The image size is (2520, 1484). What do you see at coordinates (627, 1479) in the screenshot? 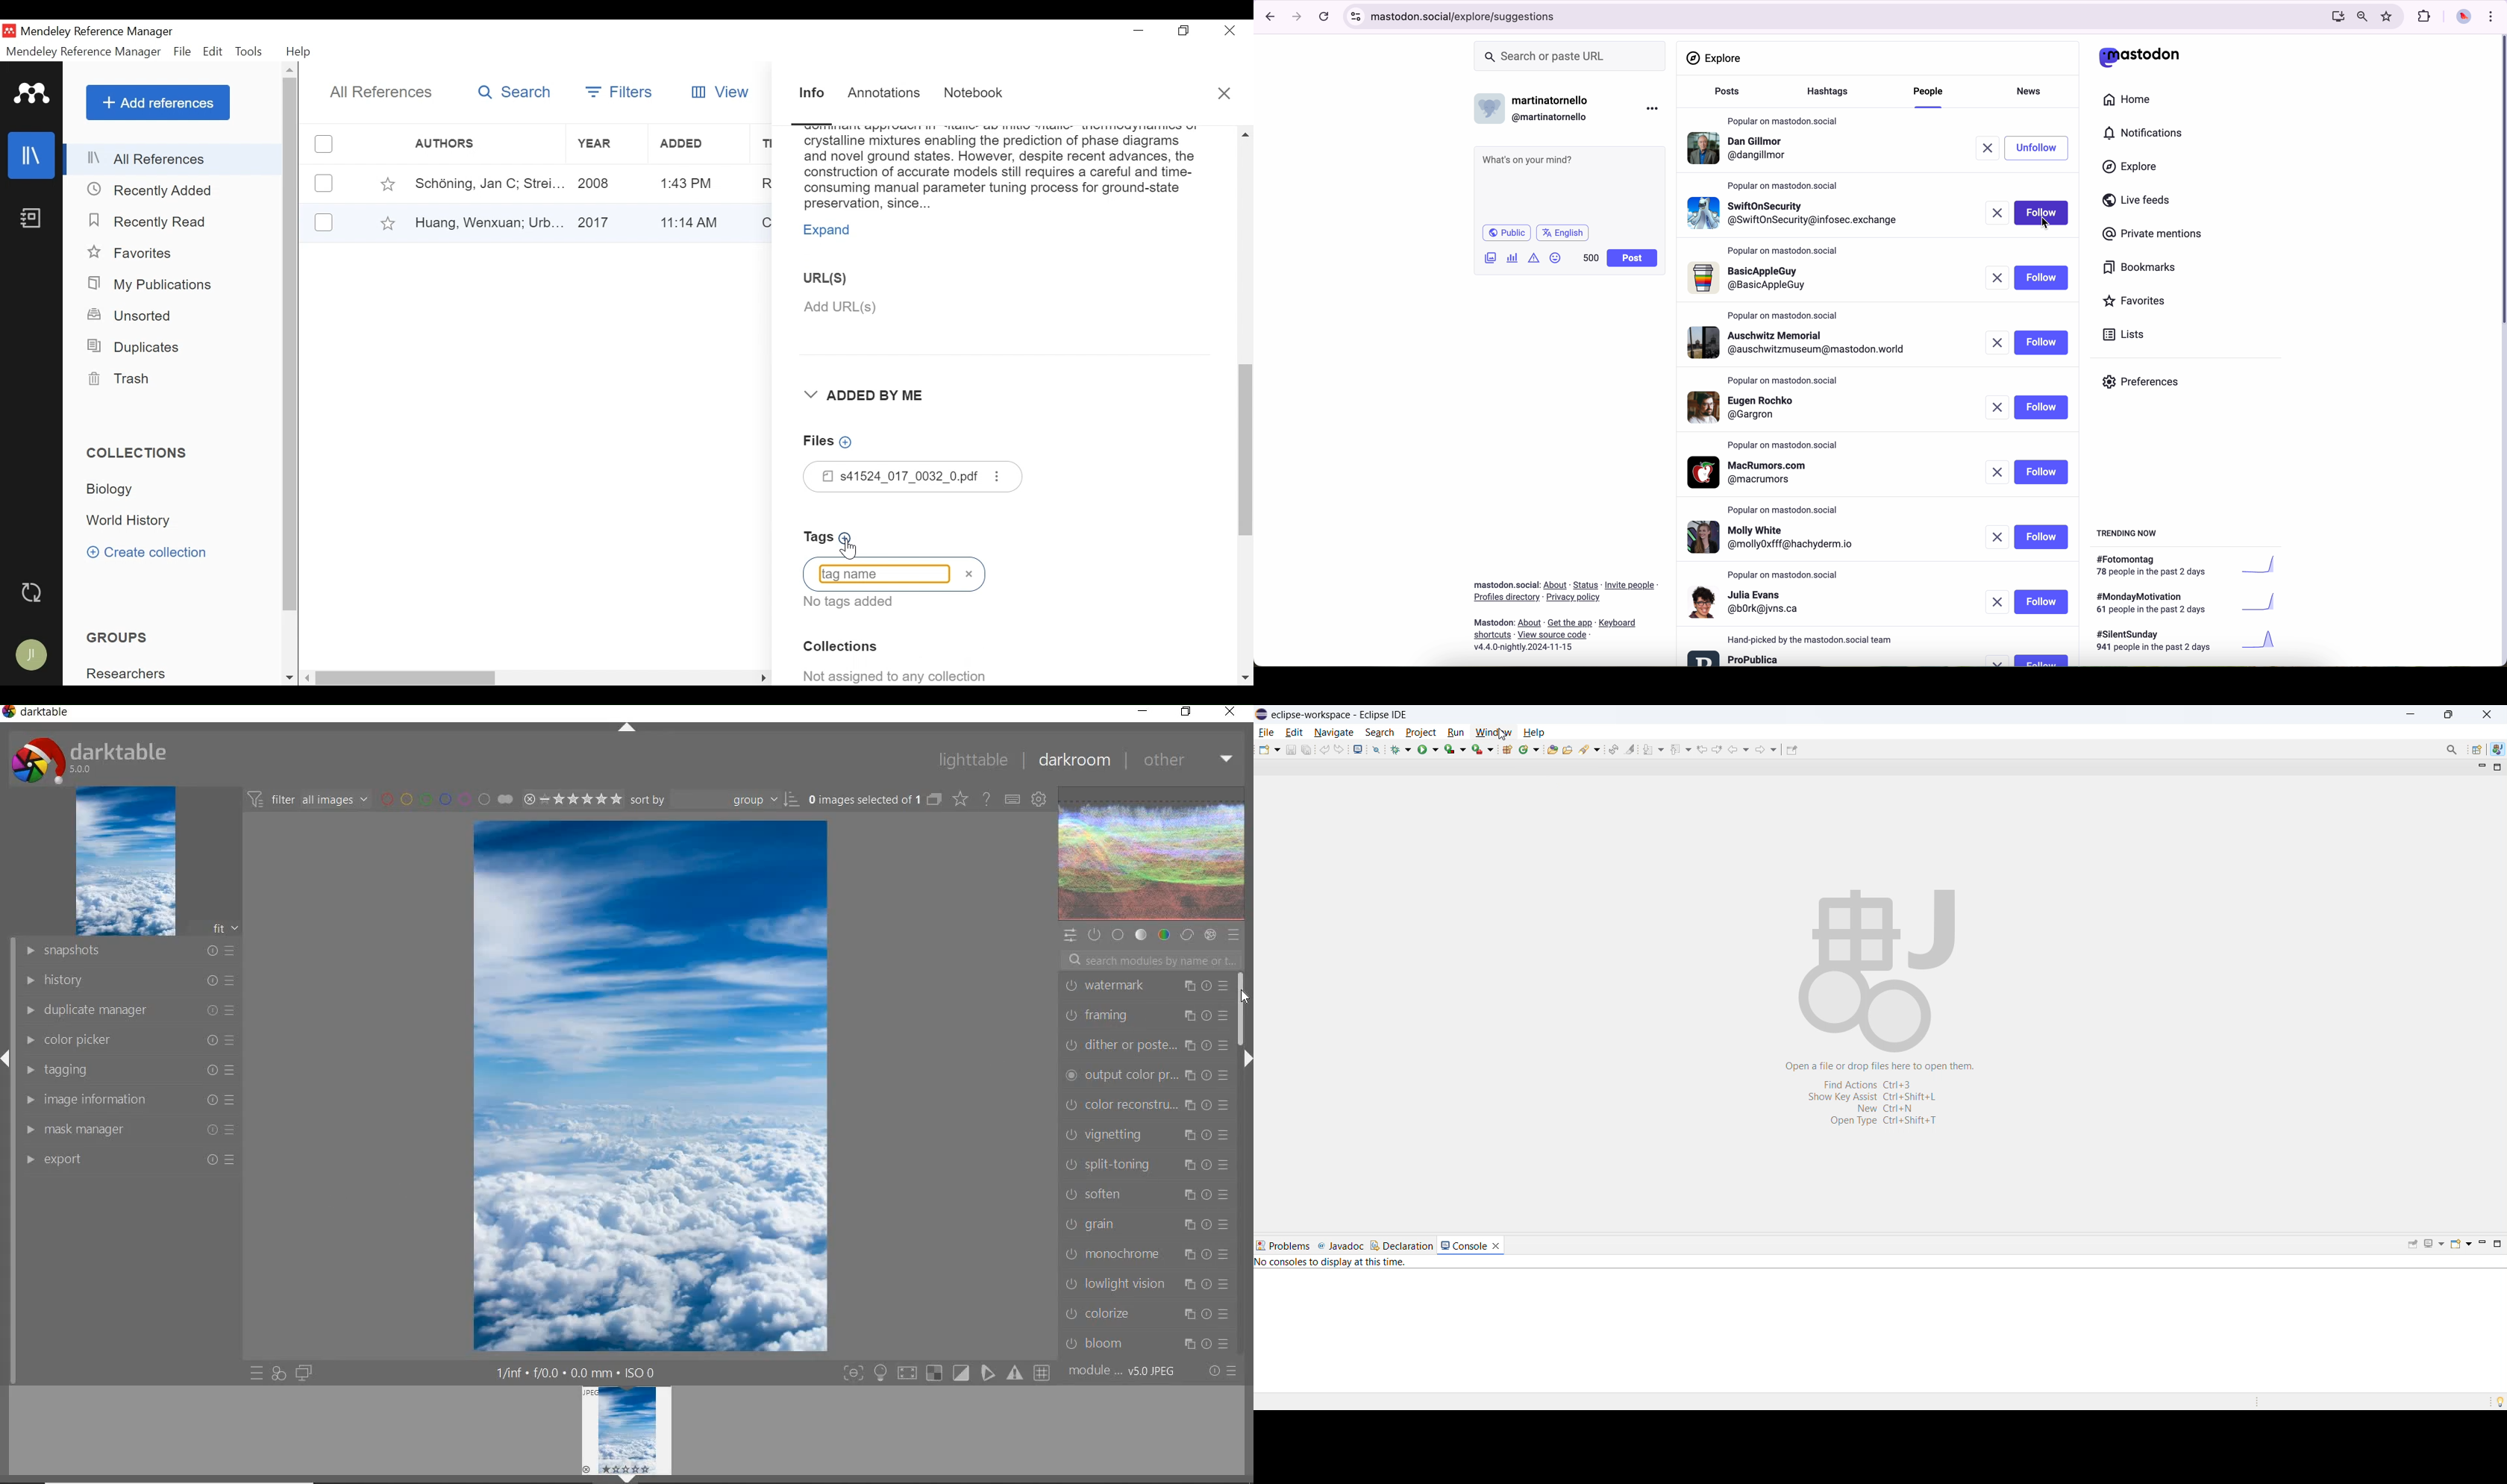
I see `Down` at bounding box center [627, 1479].